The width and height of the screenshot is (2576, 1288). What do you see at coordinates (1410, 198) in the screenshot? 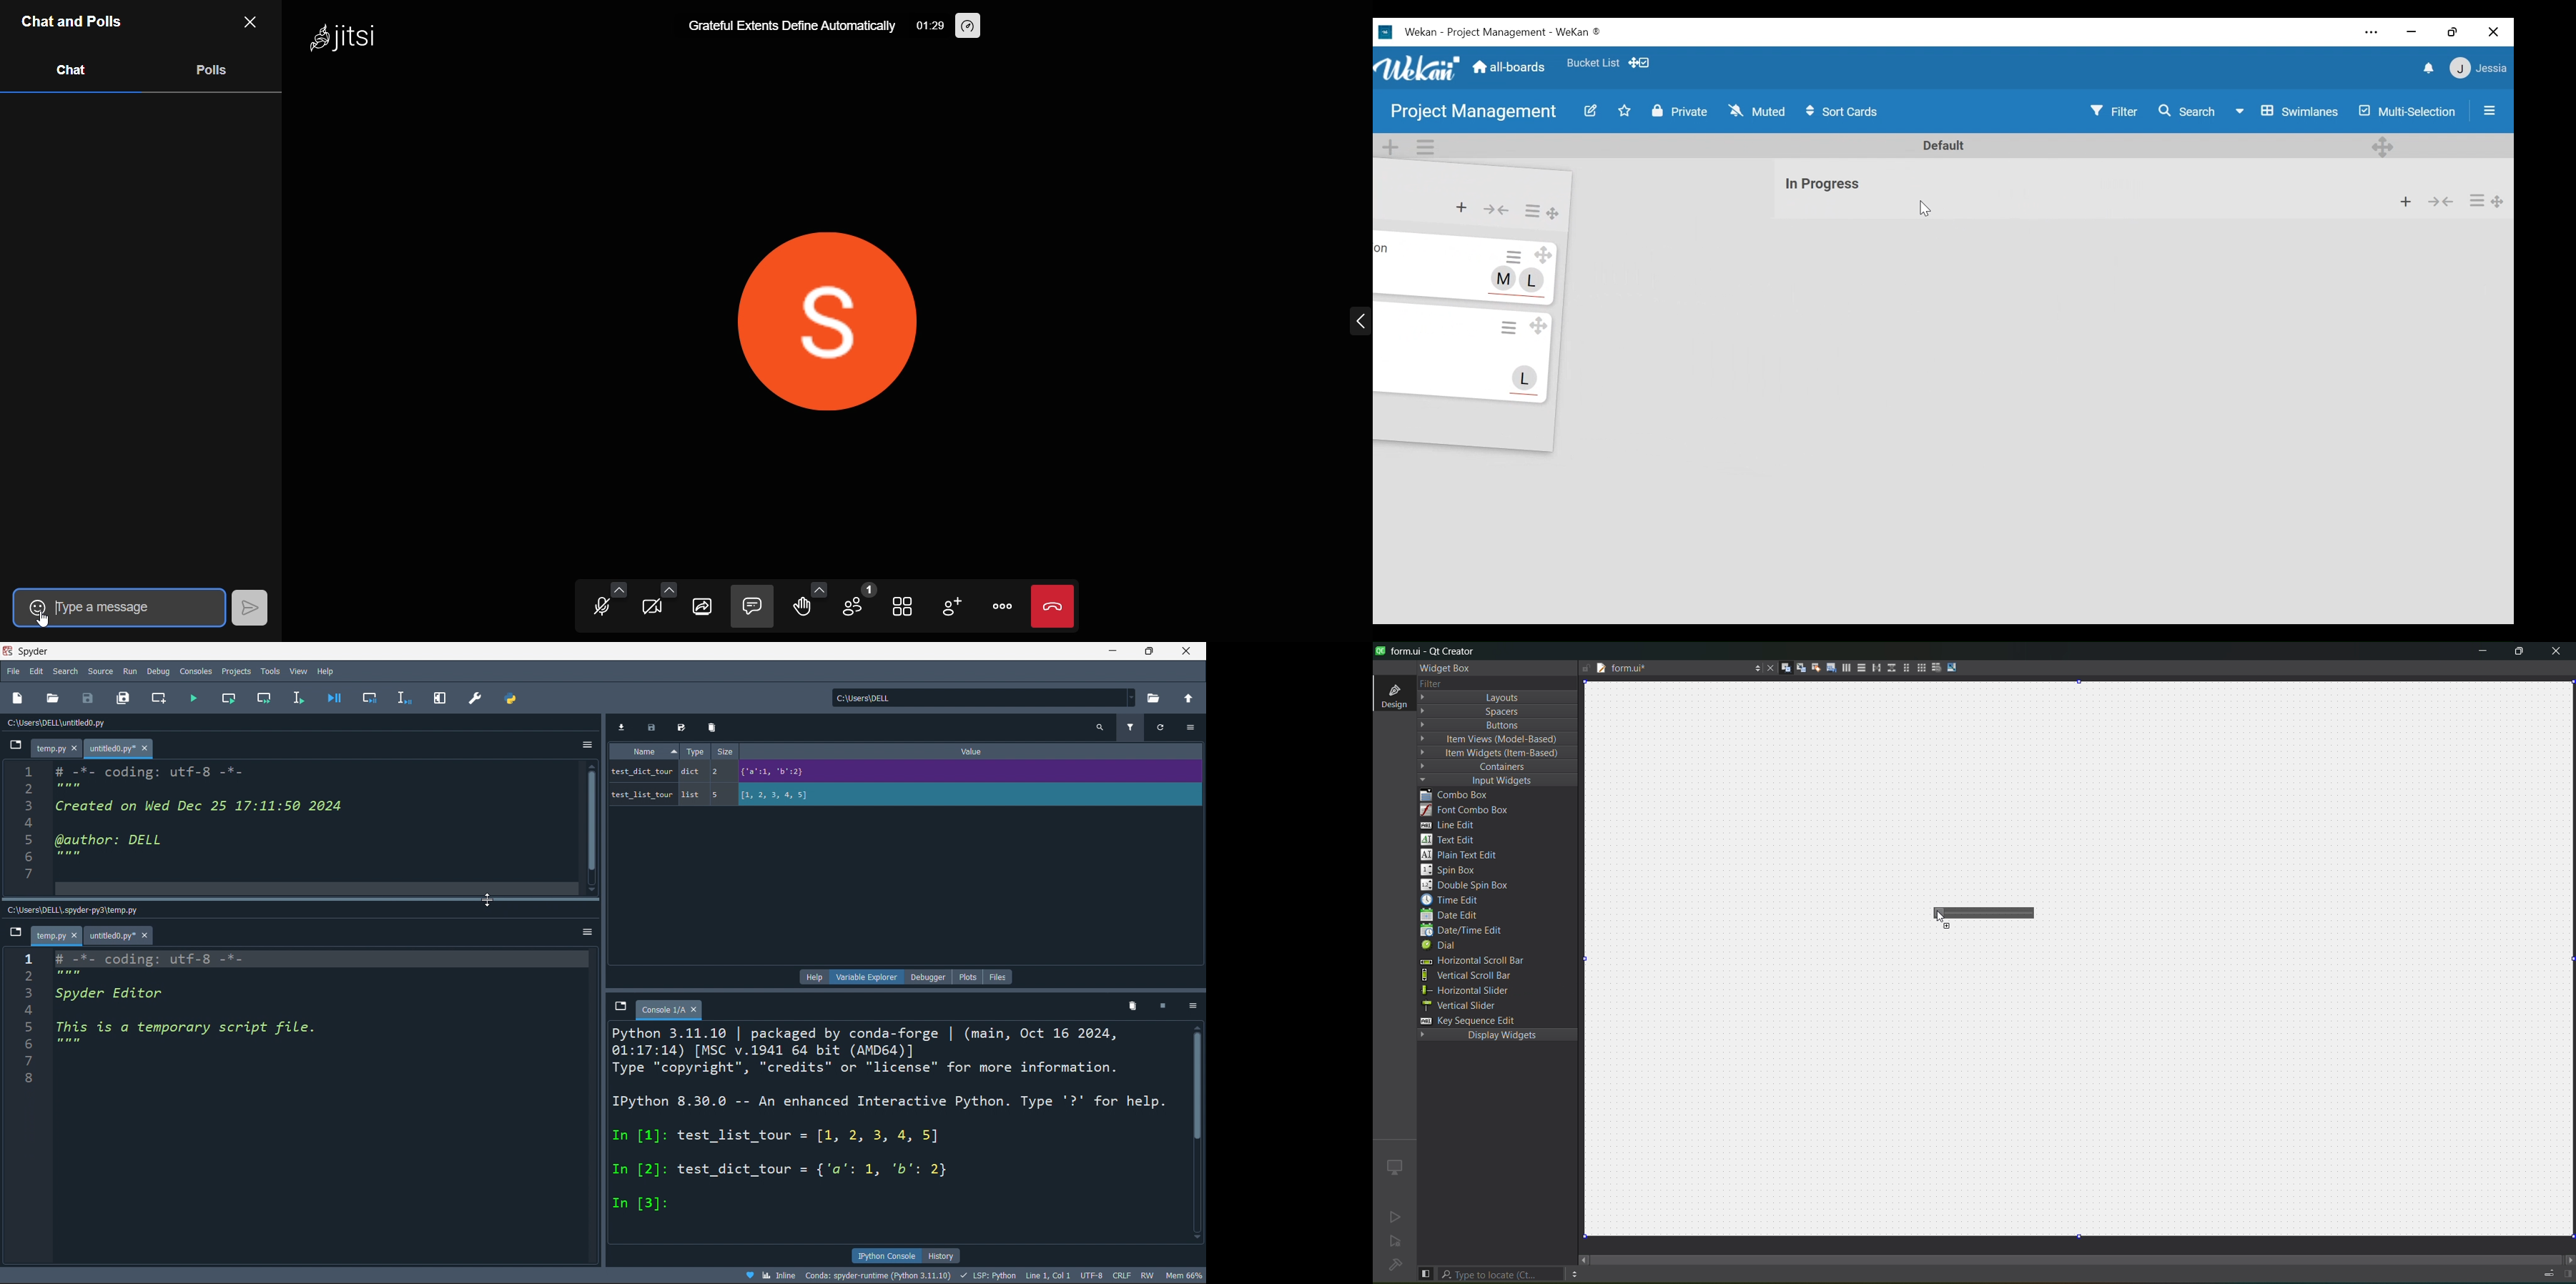
I see `list` at bounding box center [1410, 198].